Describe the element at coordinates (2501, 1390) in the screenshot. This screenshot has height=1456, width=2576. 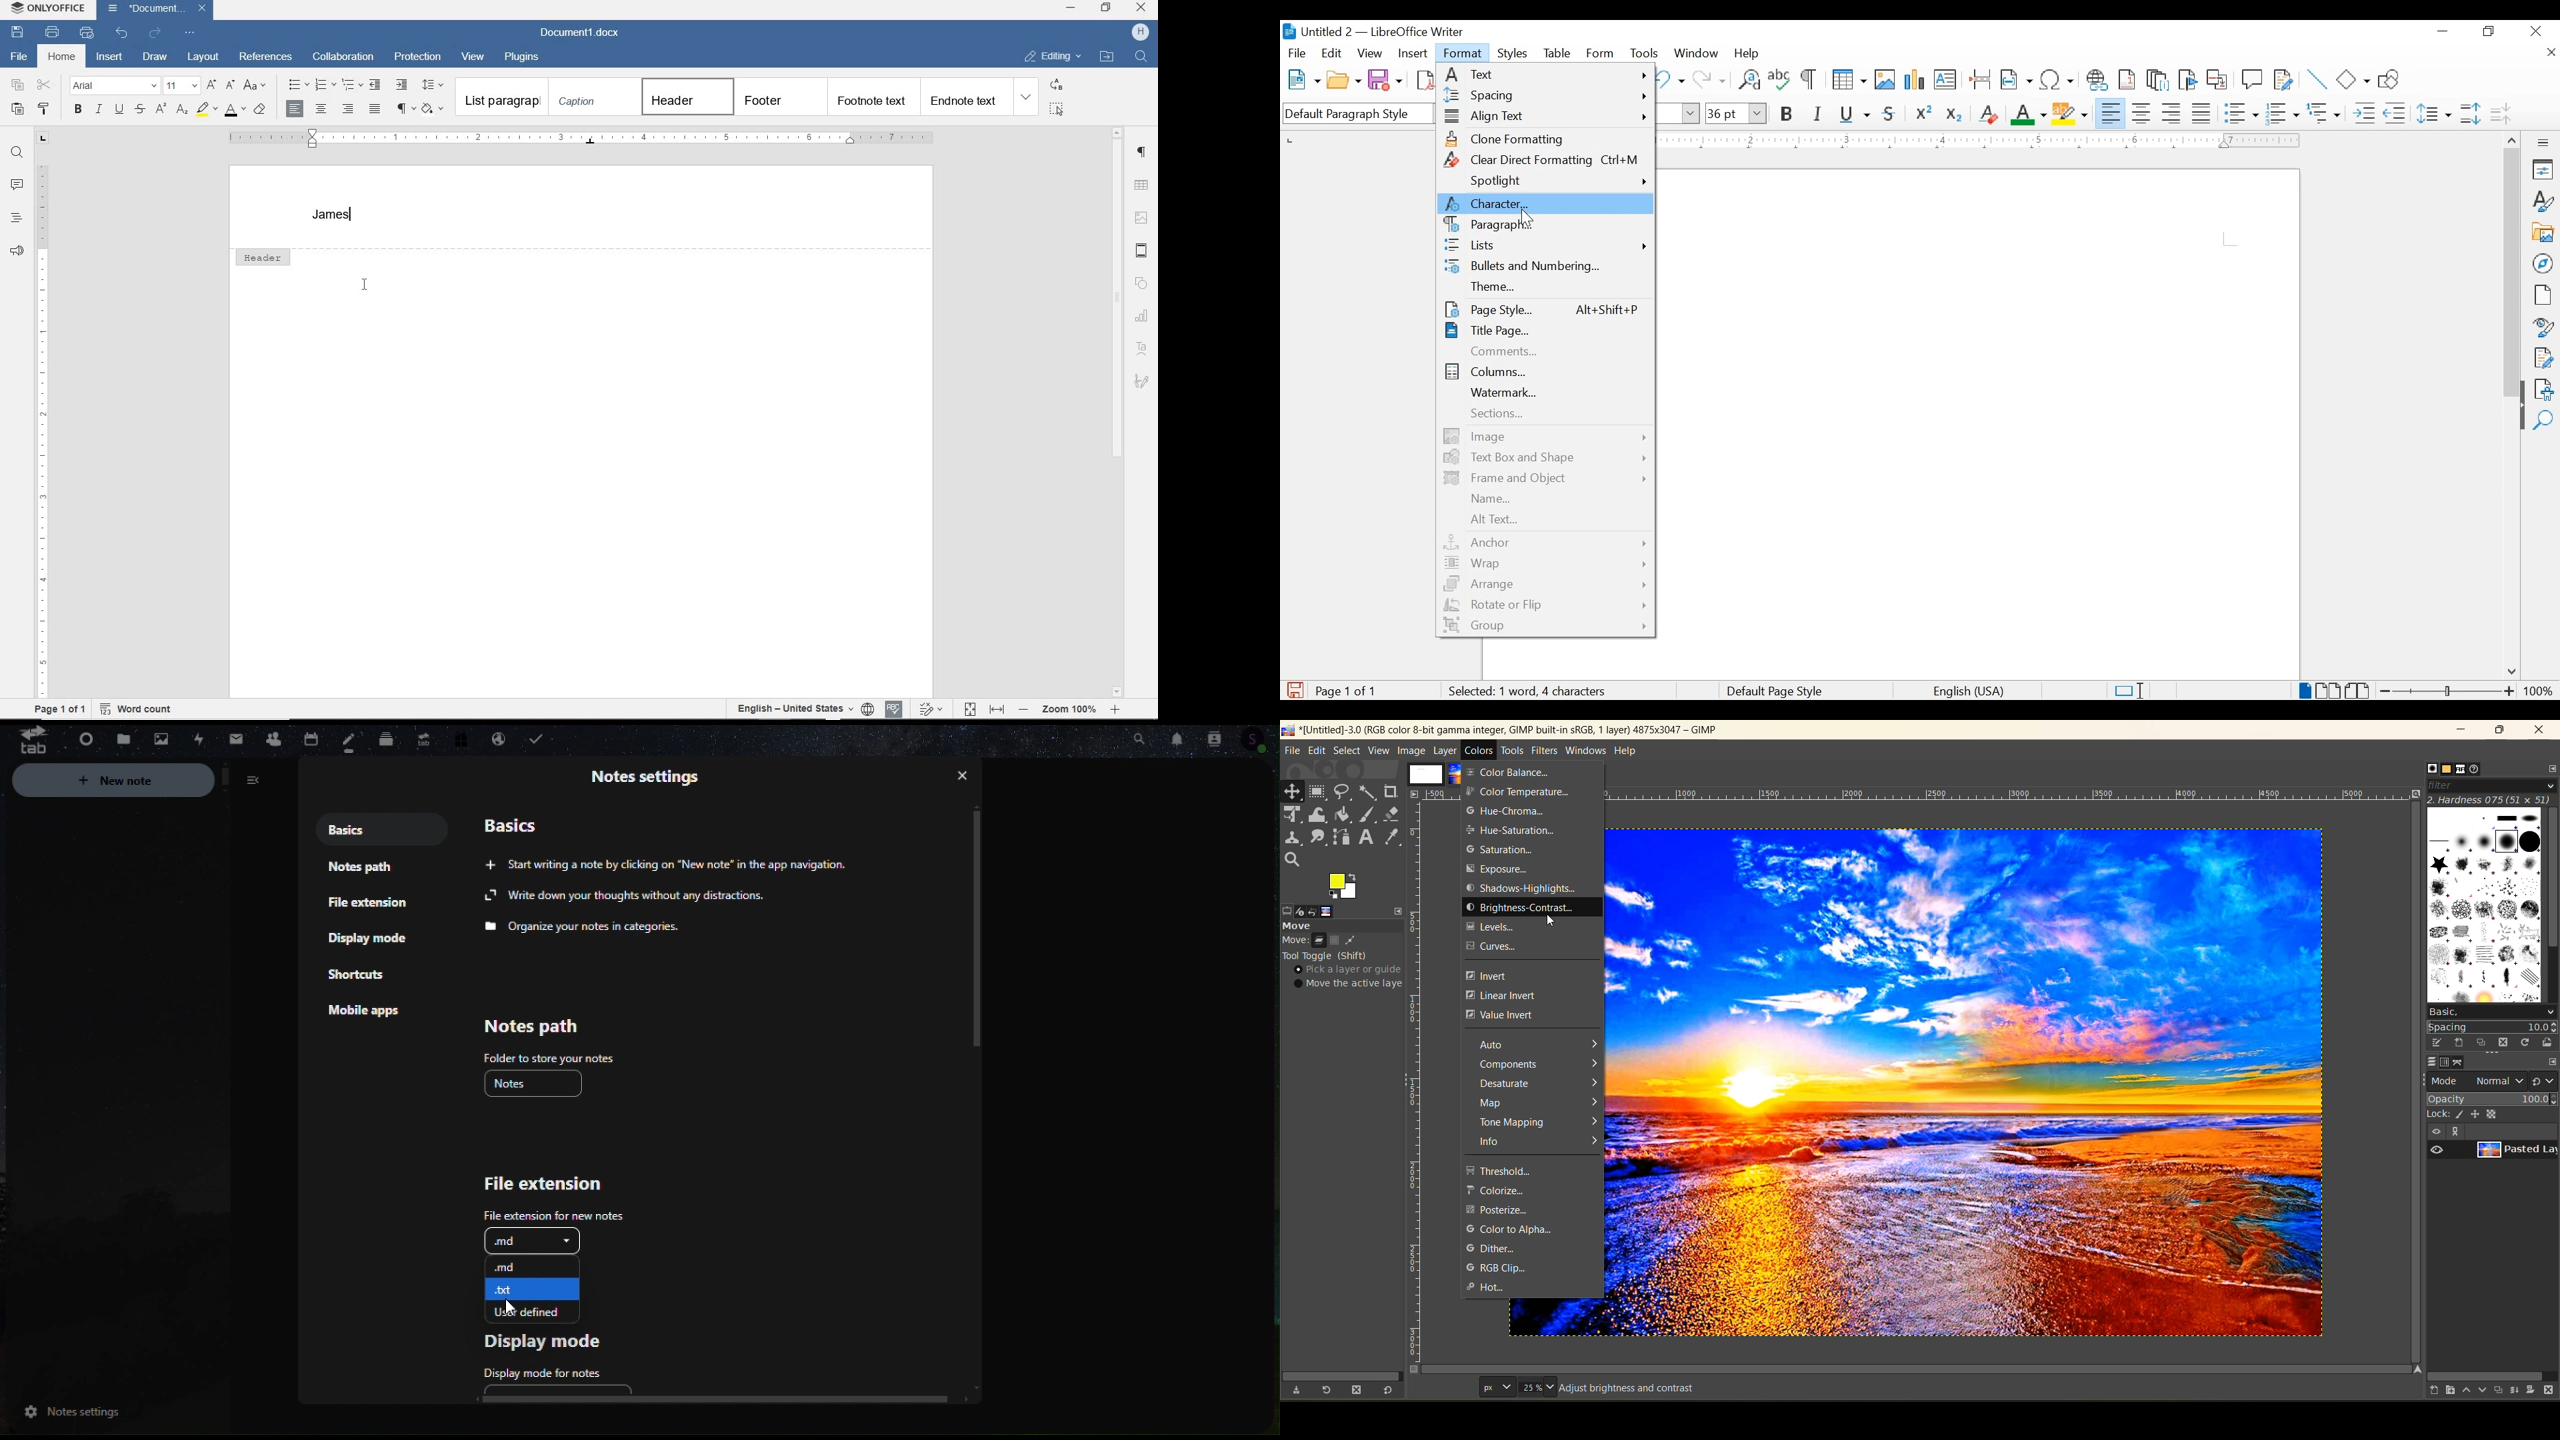
I see `create a duplicate` at that location.